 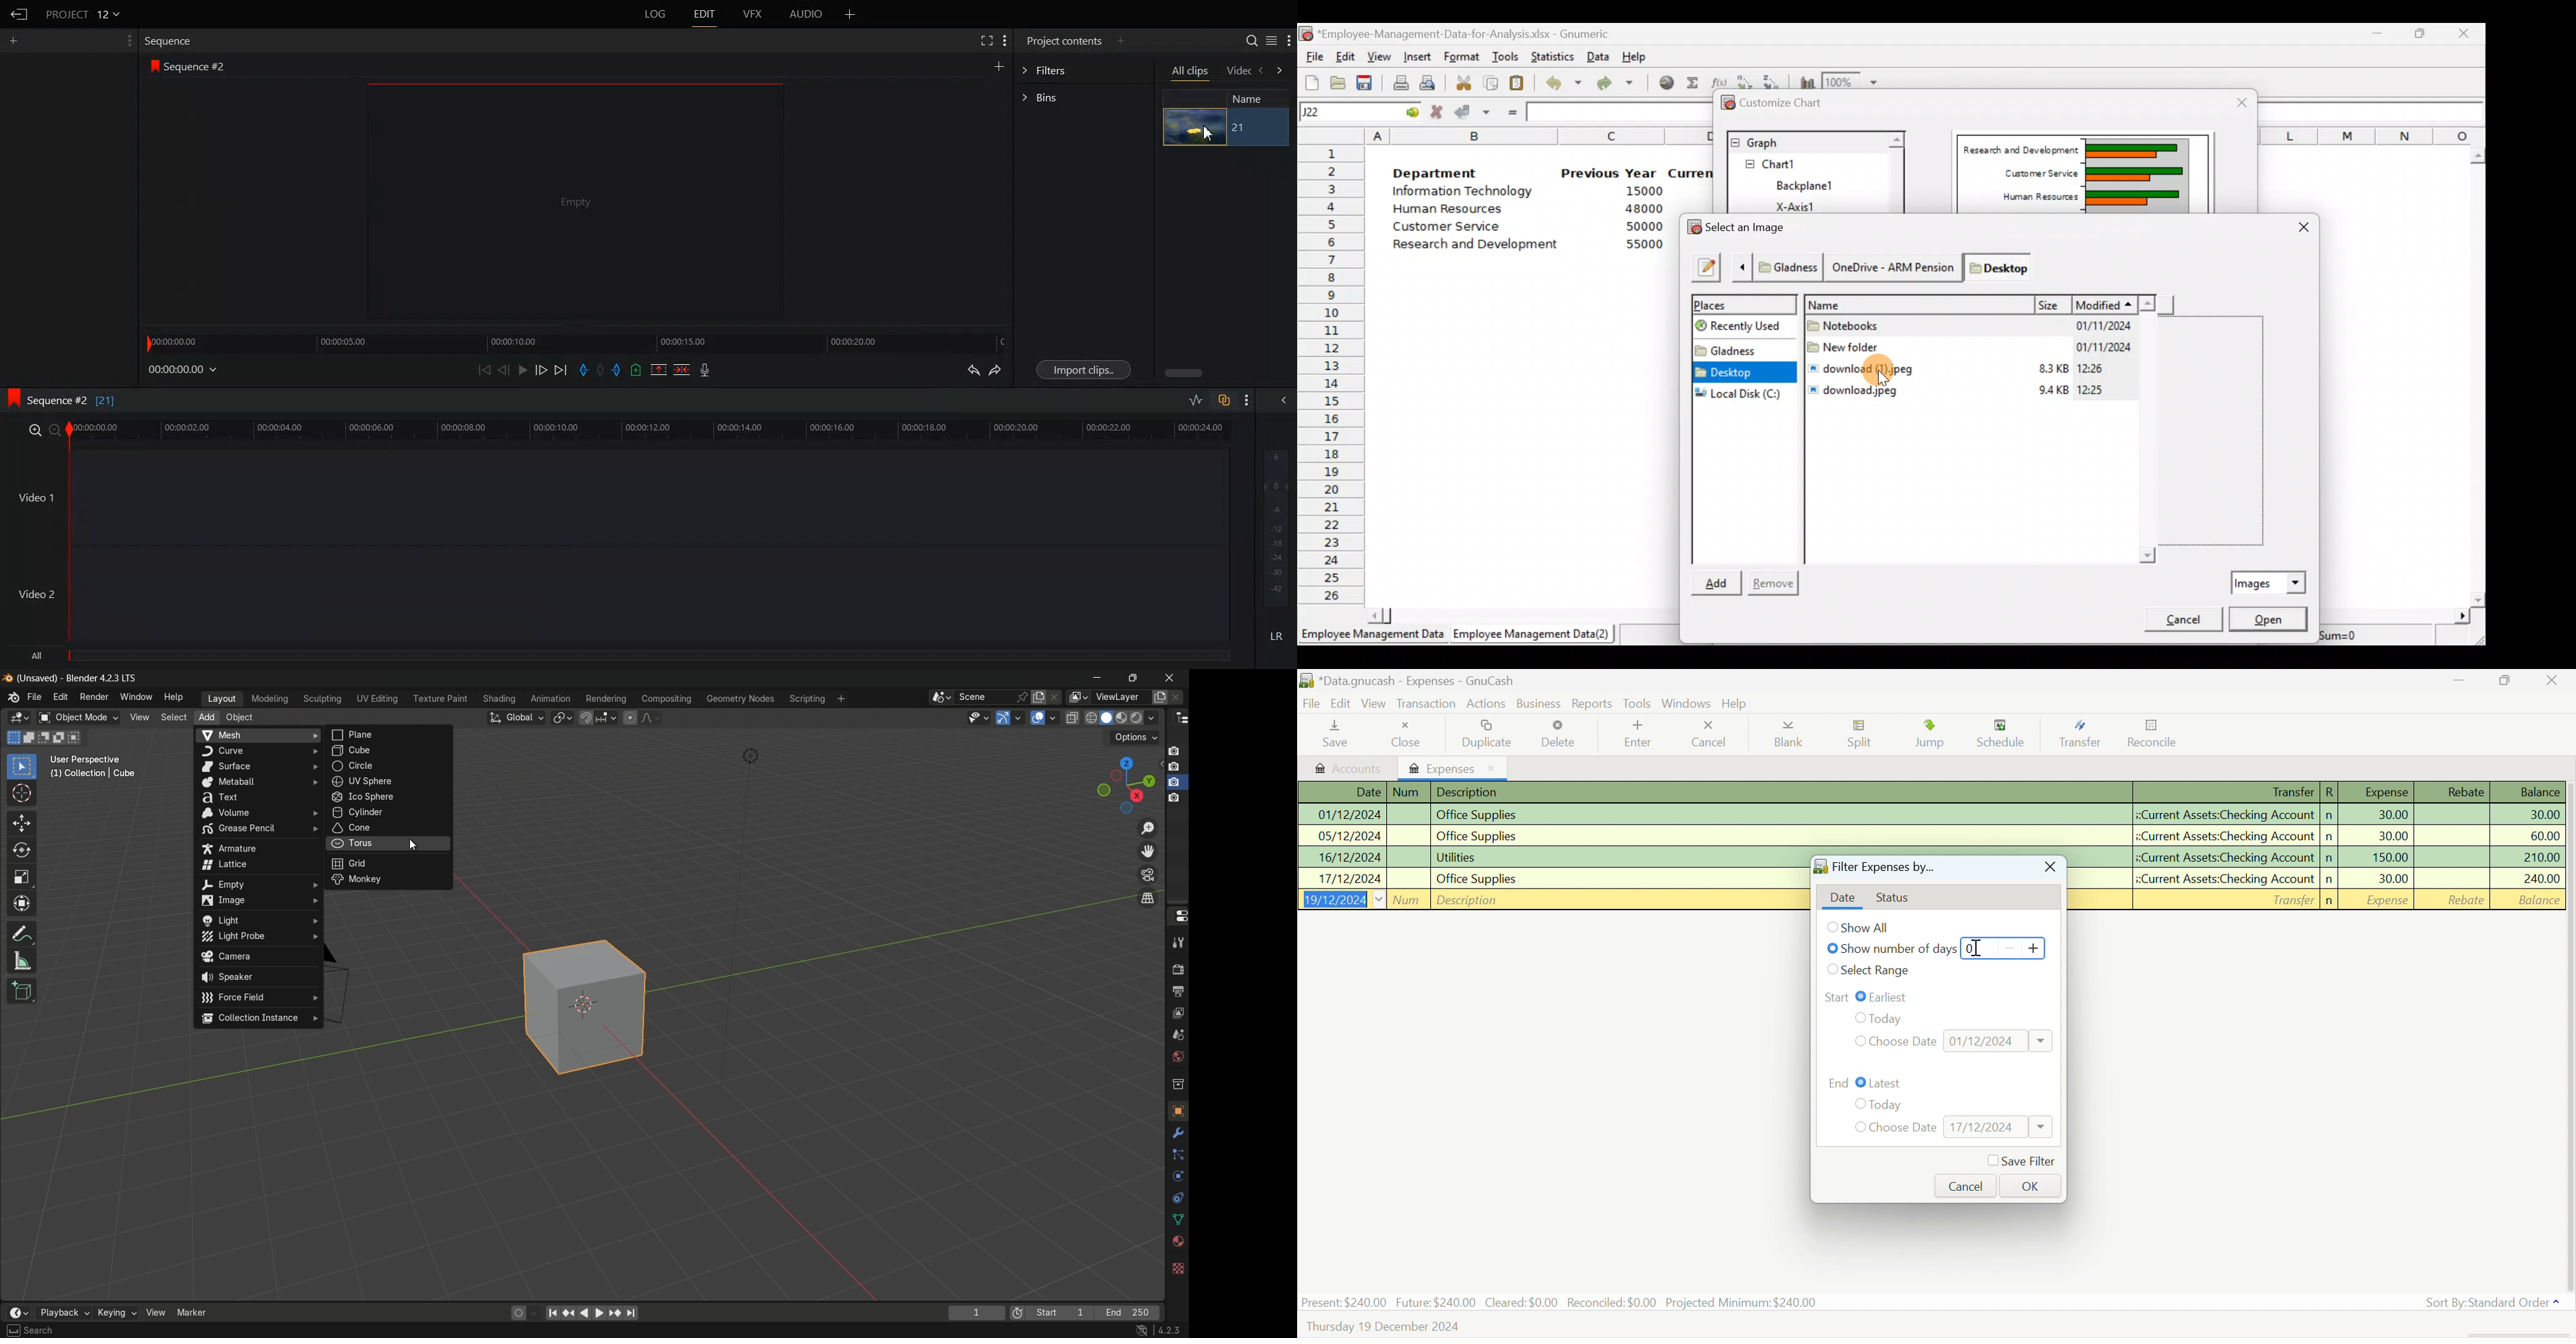 I want to click on Project Contents, so click(x=1065, y=40).